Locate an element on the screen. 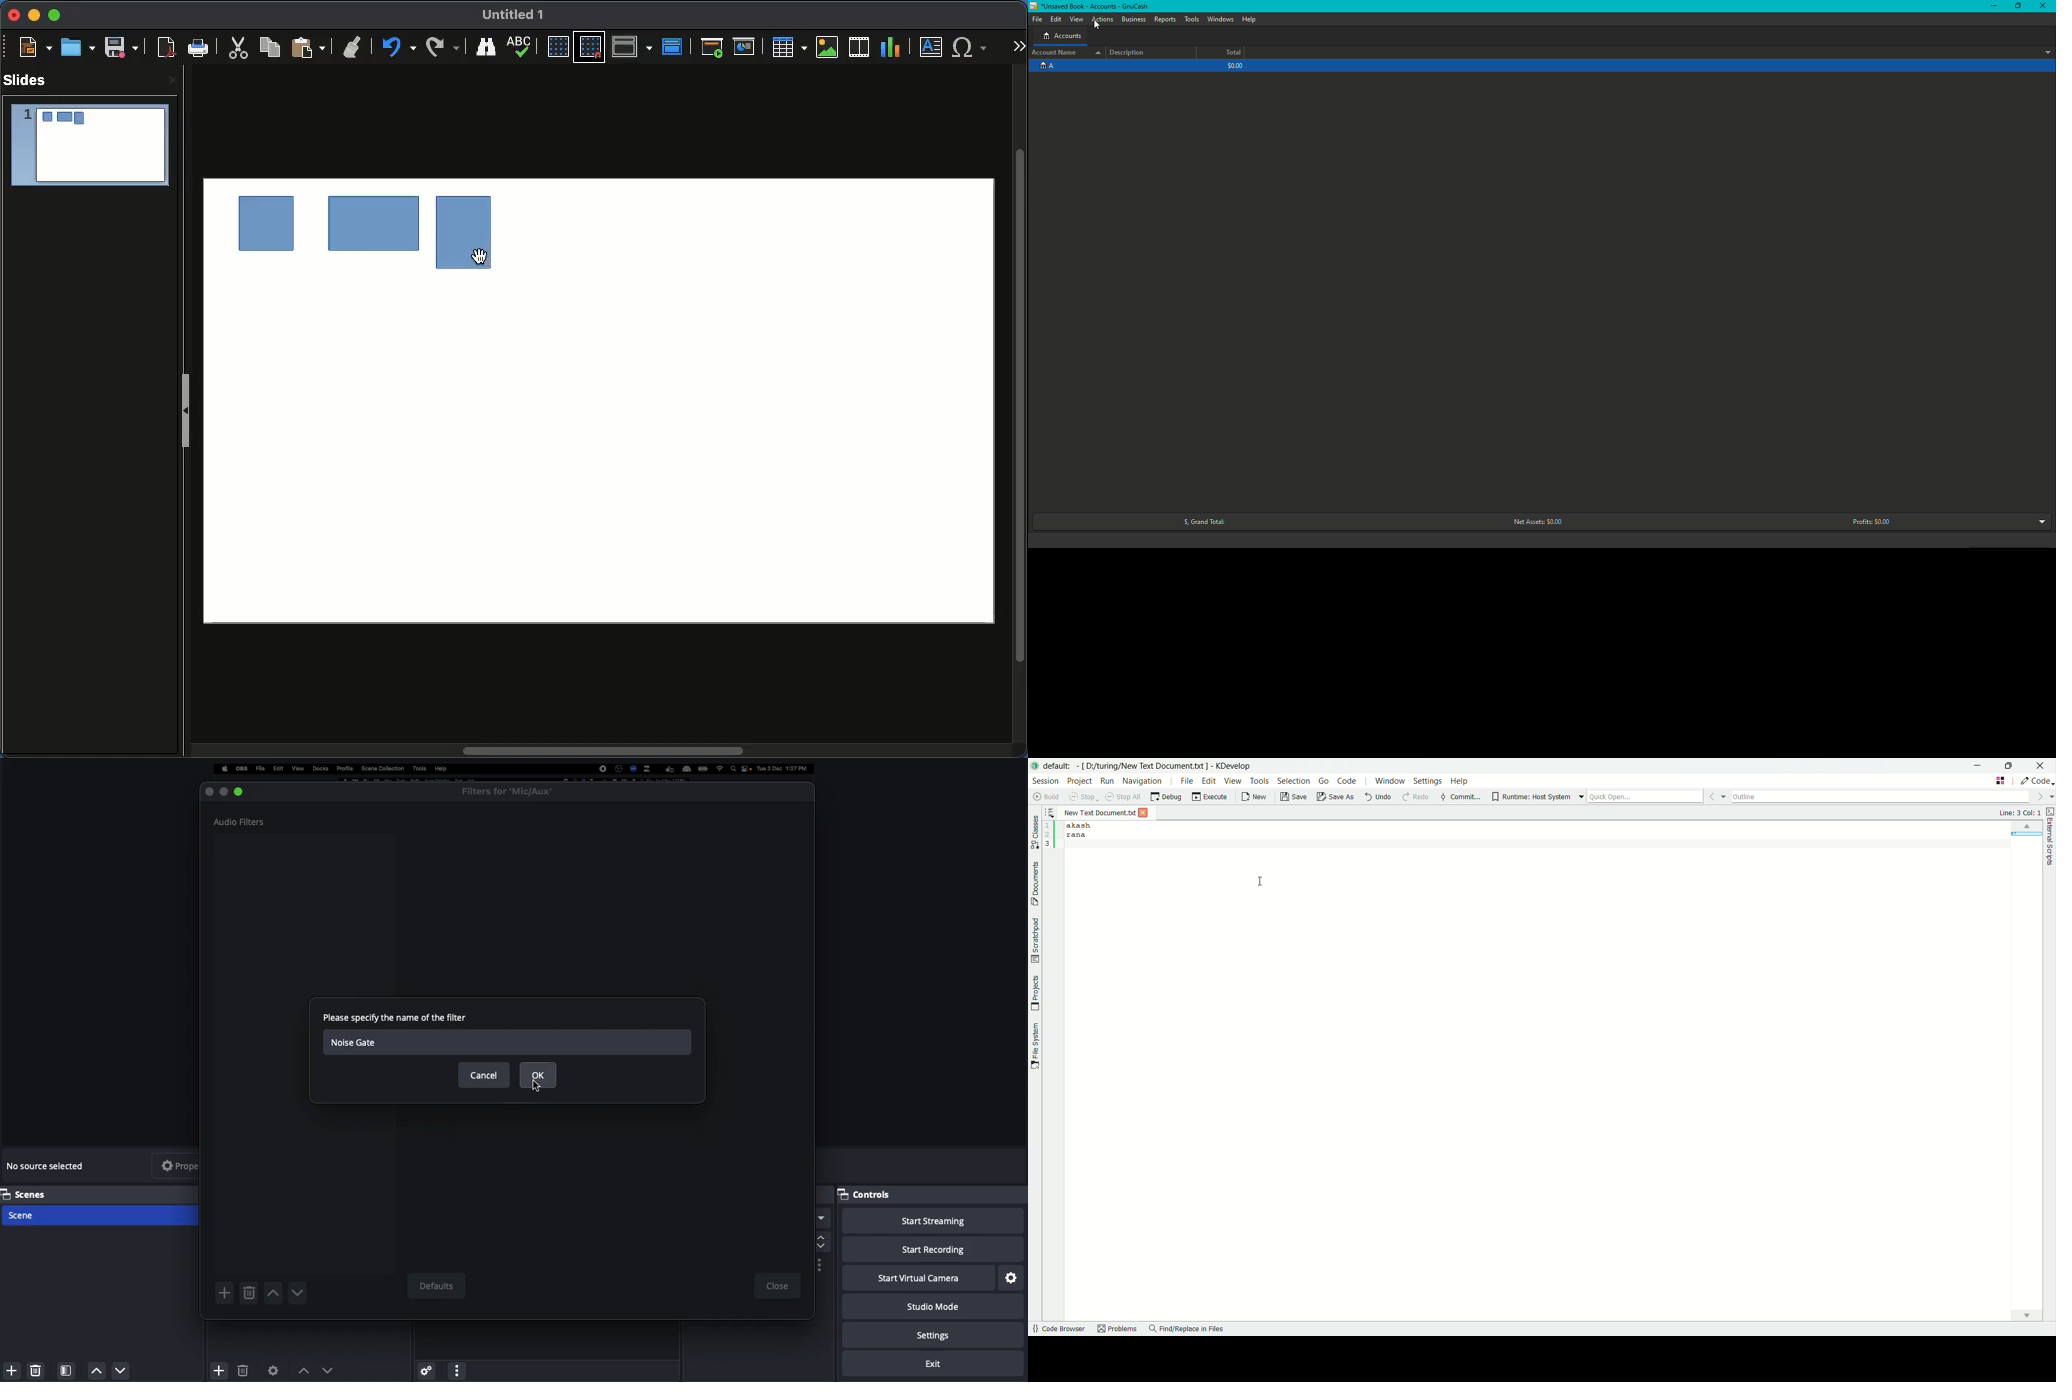 The image size is (2072, 1400). runtime host system is located at coordinates (1531, 797).